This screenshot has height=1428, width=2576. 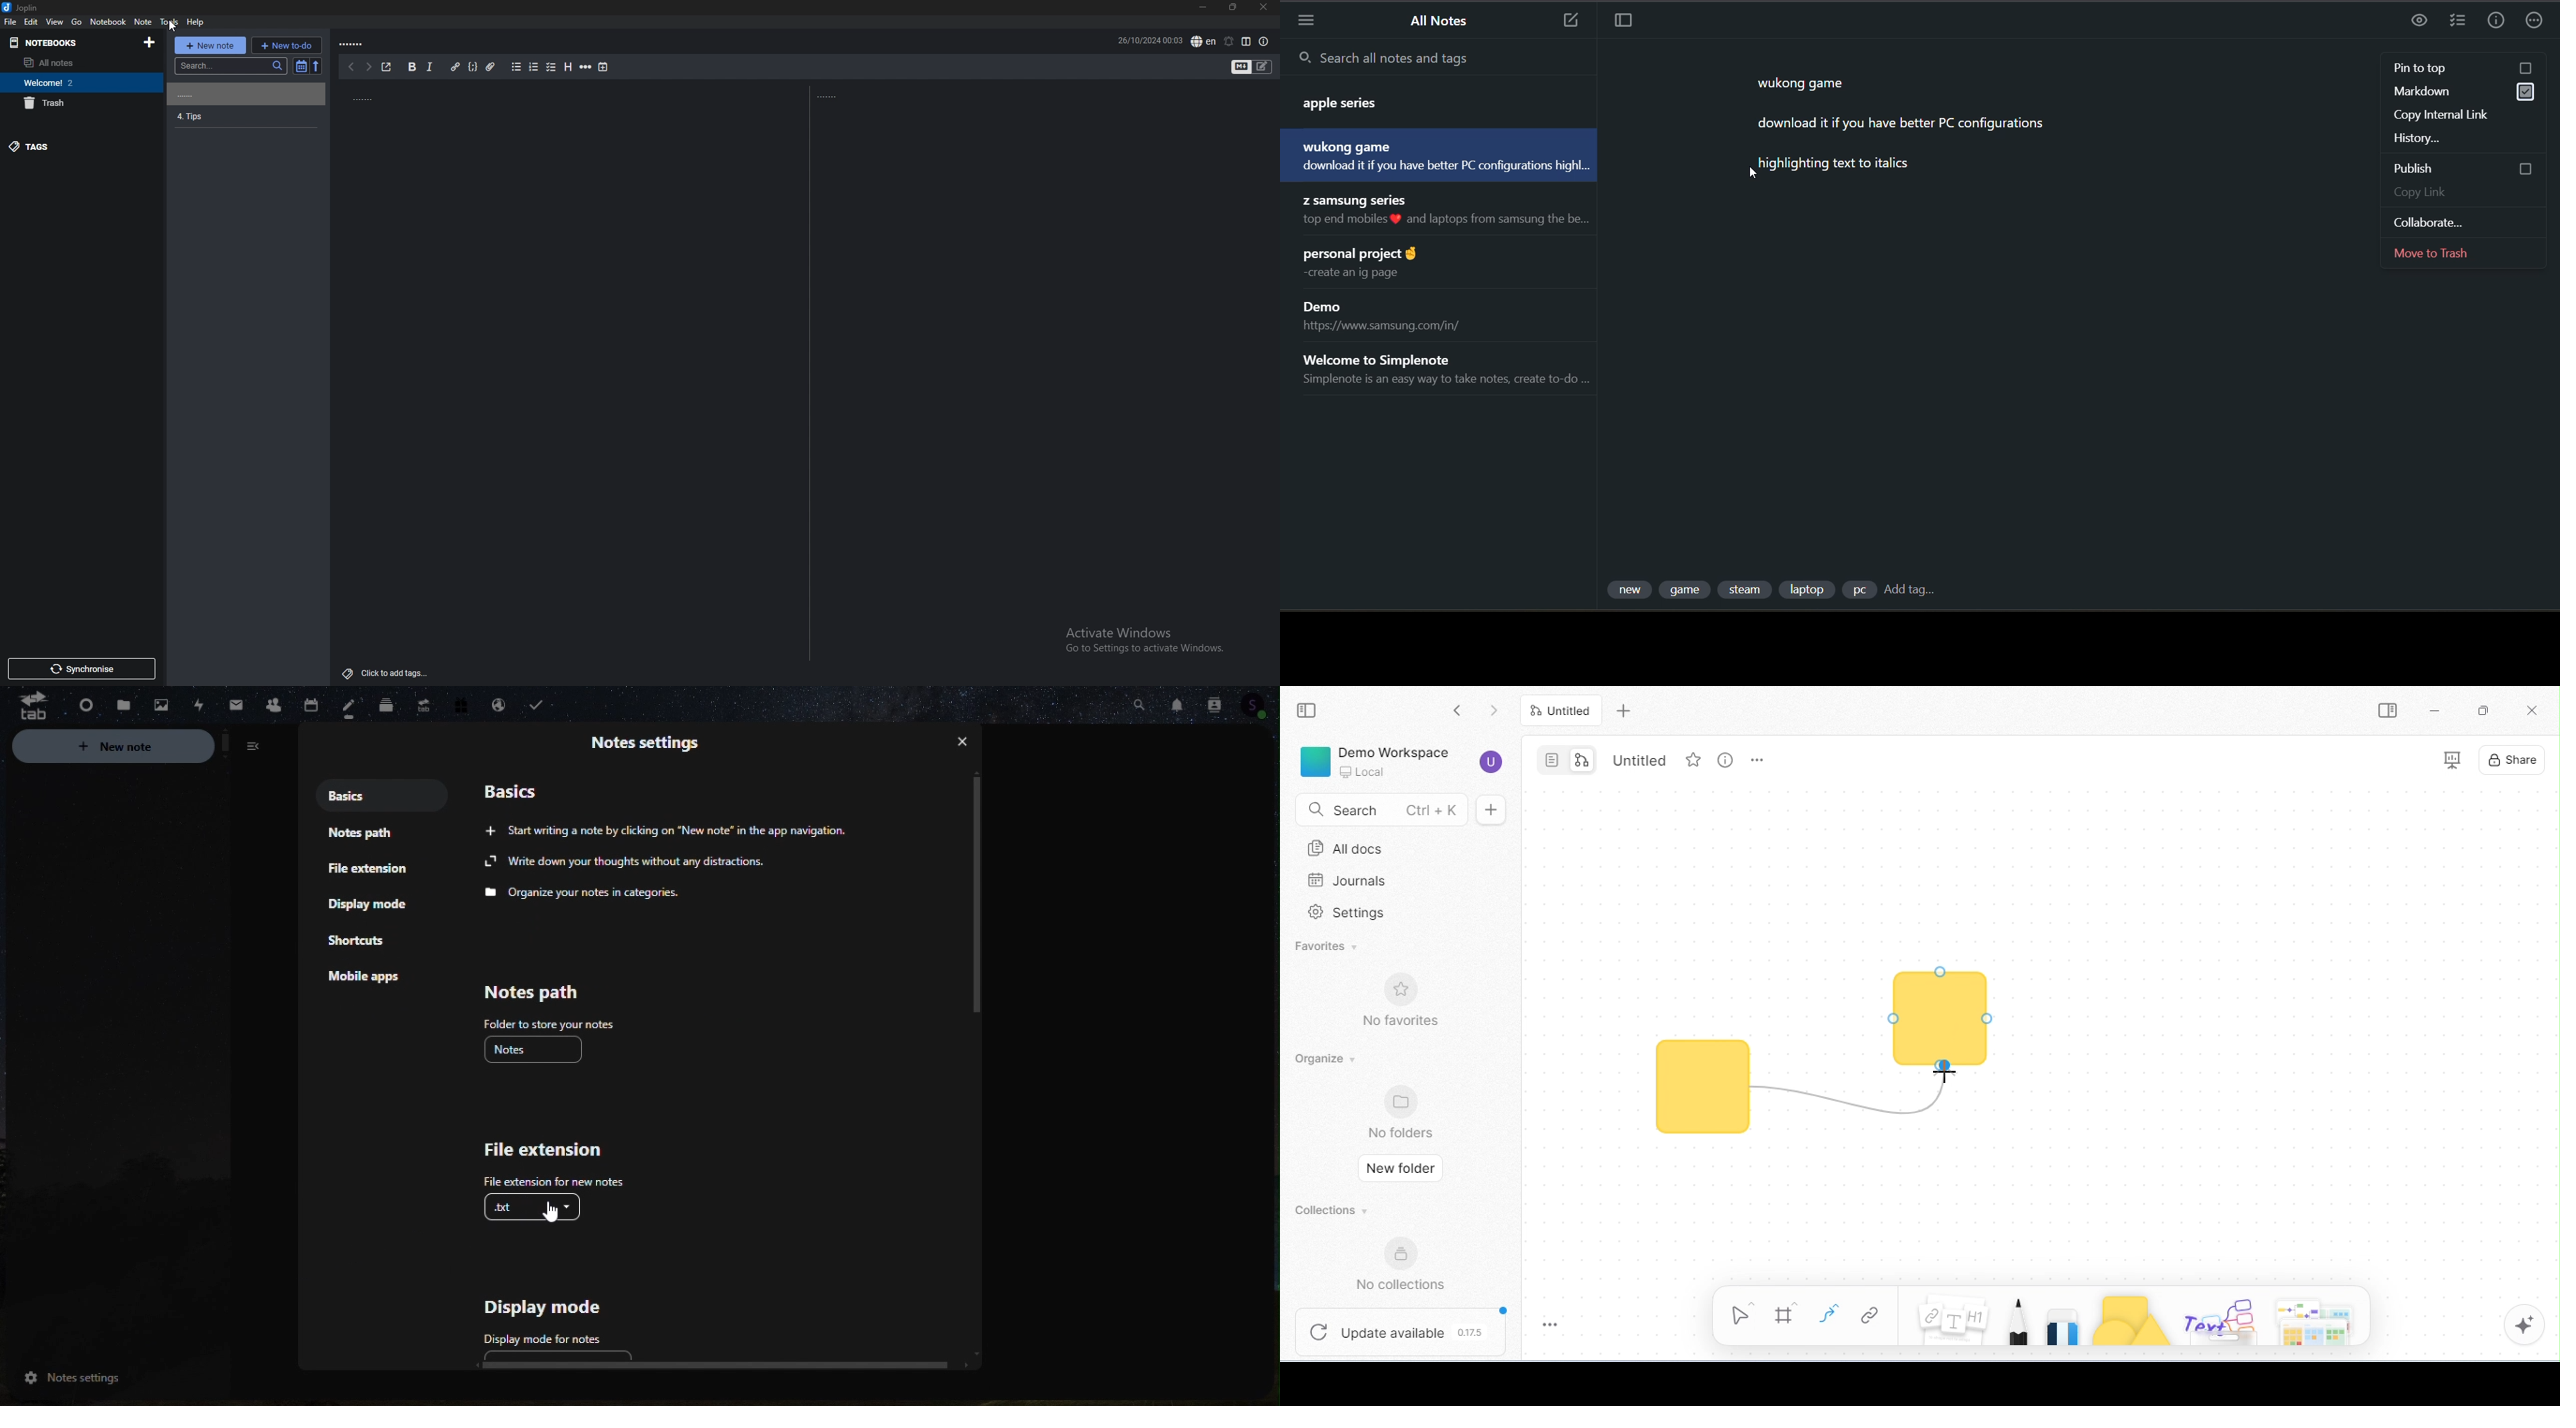 What do you see at coordinates (319, 66) in the screenshot?
I see `reverse order` at bounding box center [319, 66].